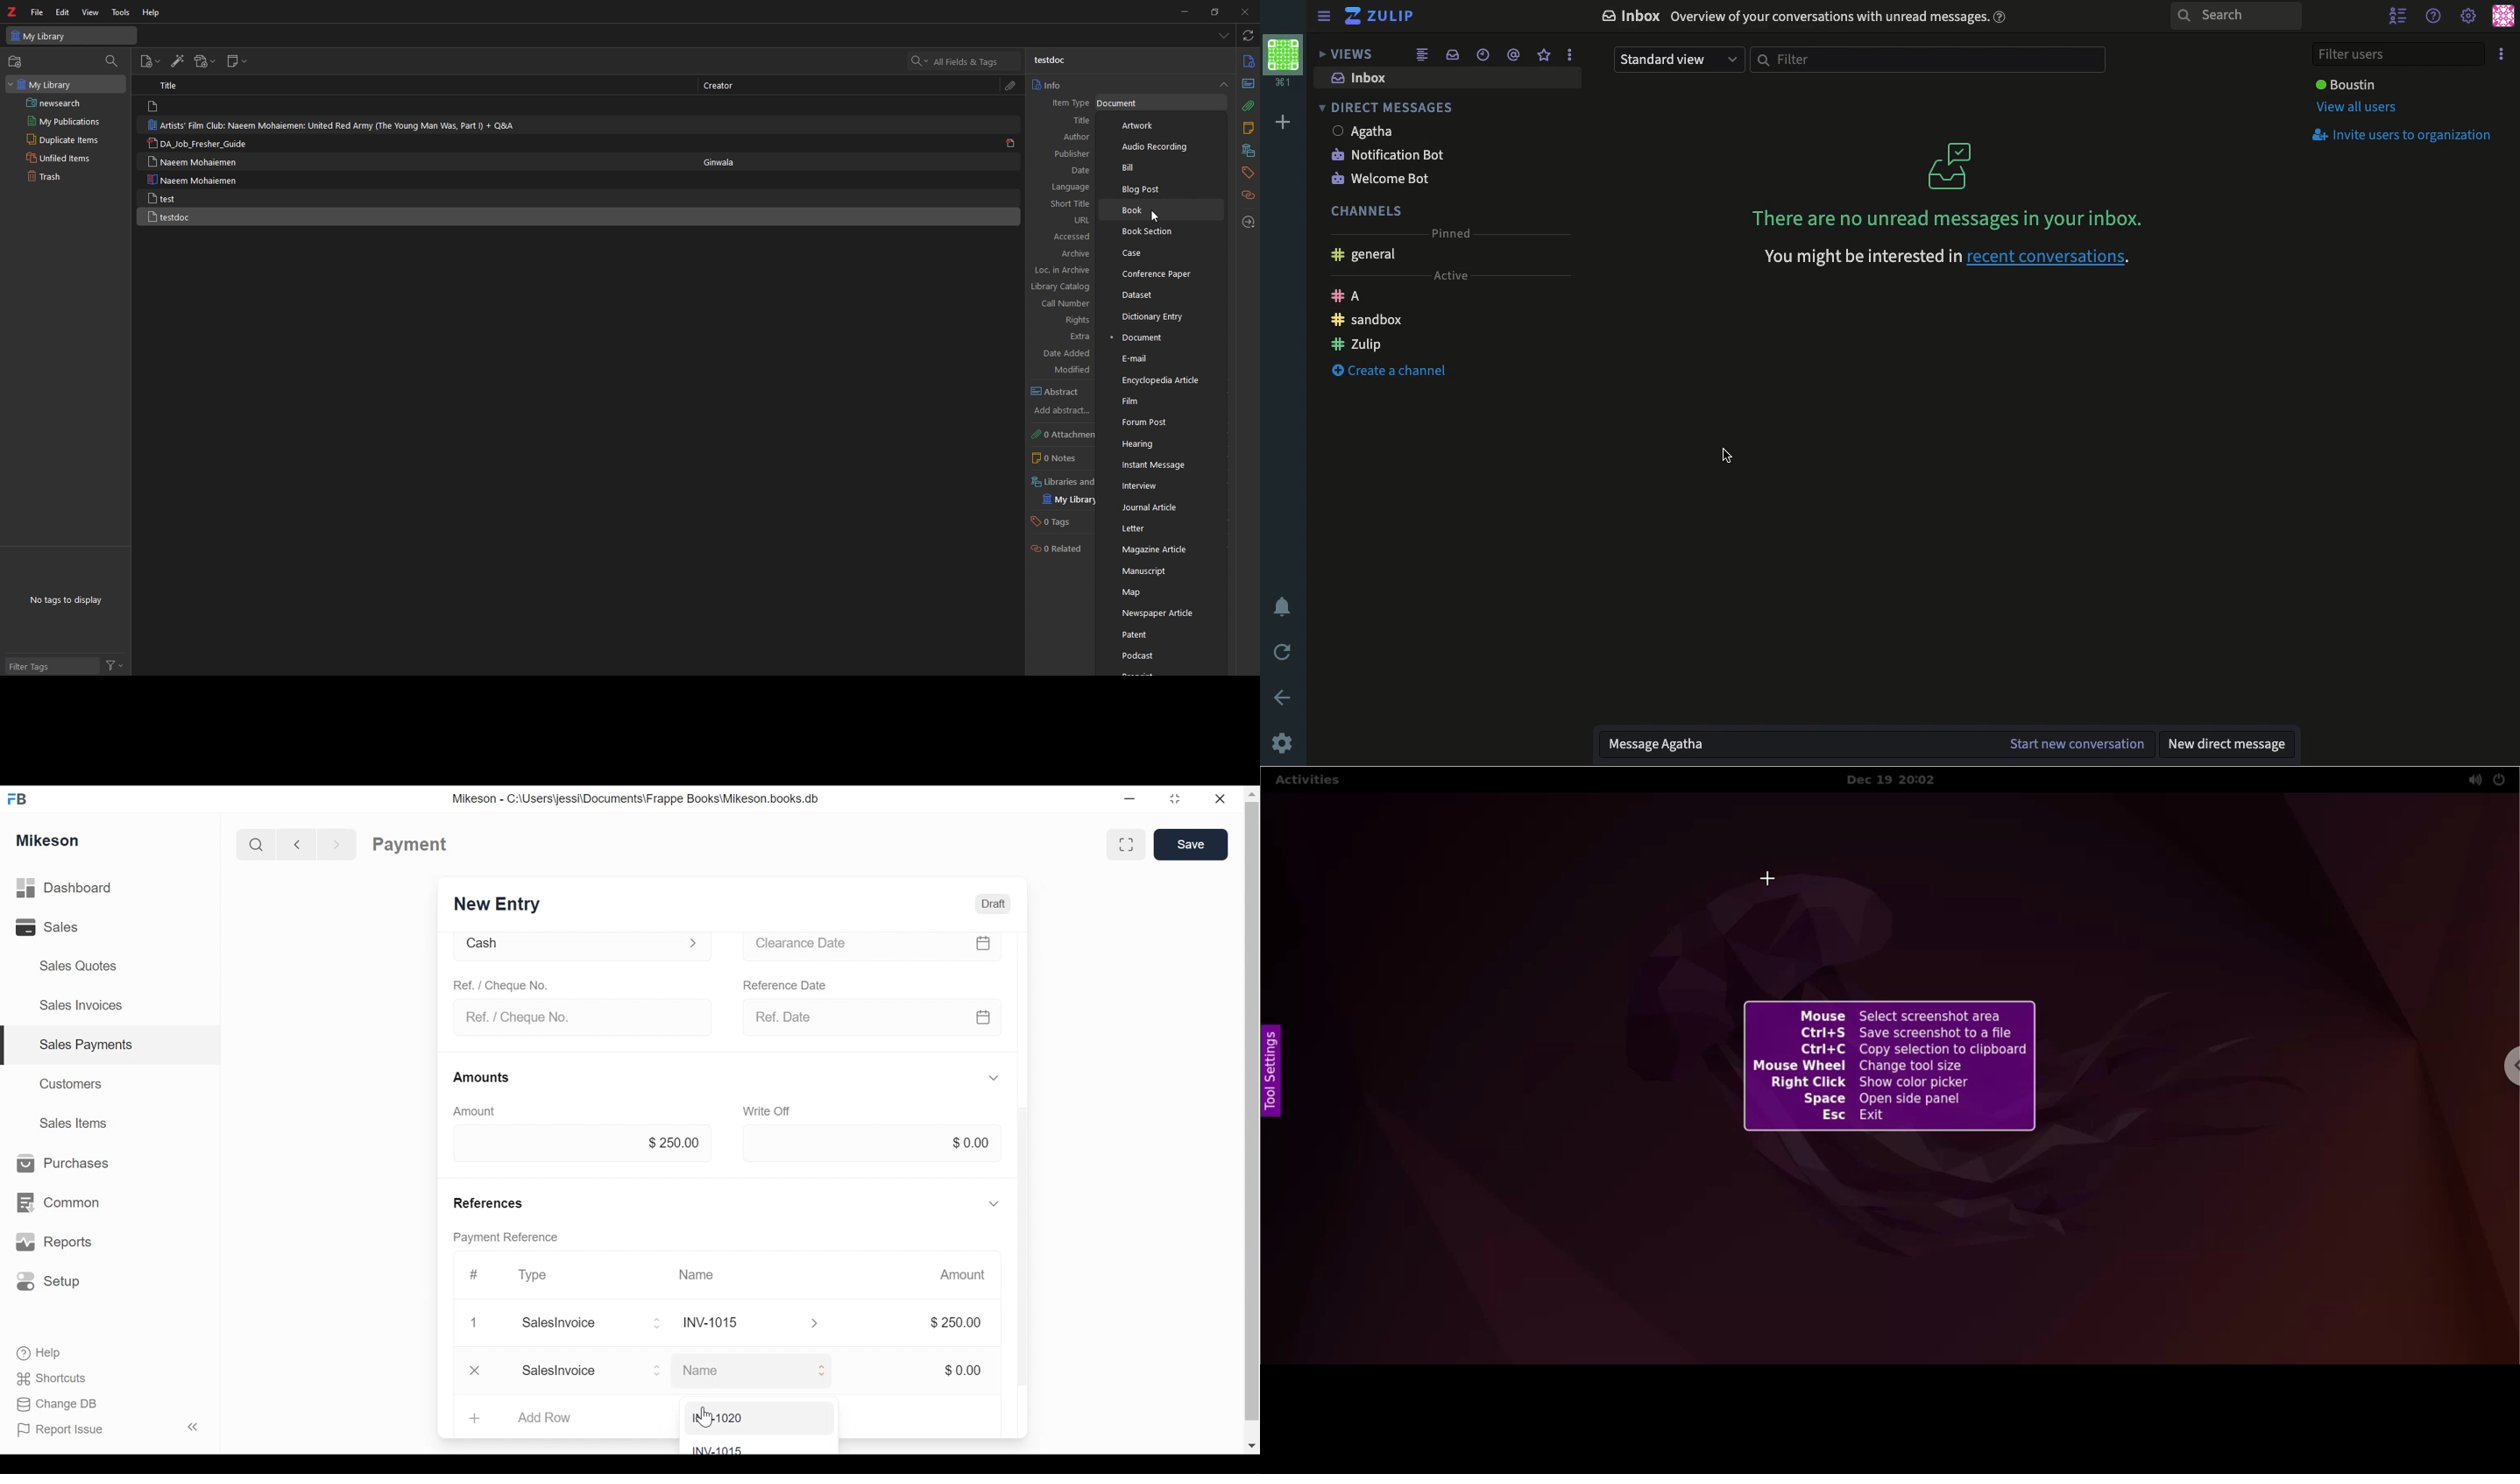  Describe the element at coordinates (1160, 358) in the screenshot. I see `email` at that location.